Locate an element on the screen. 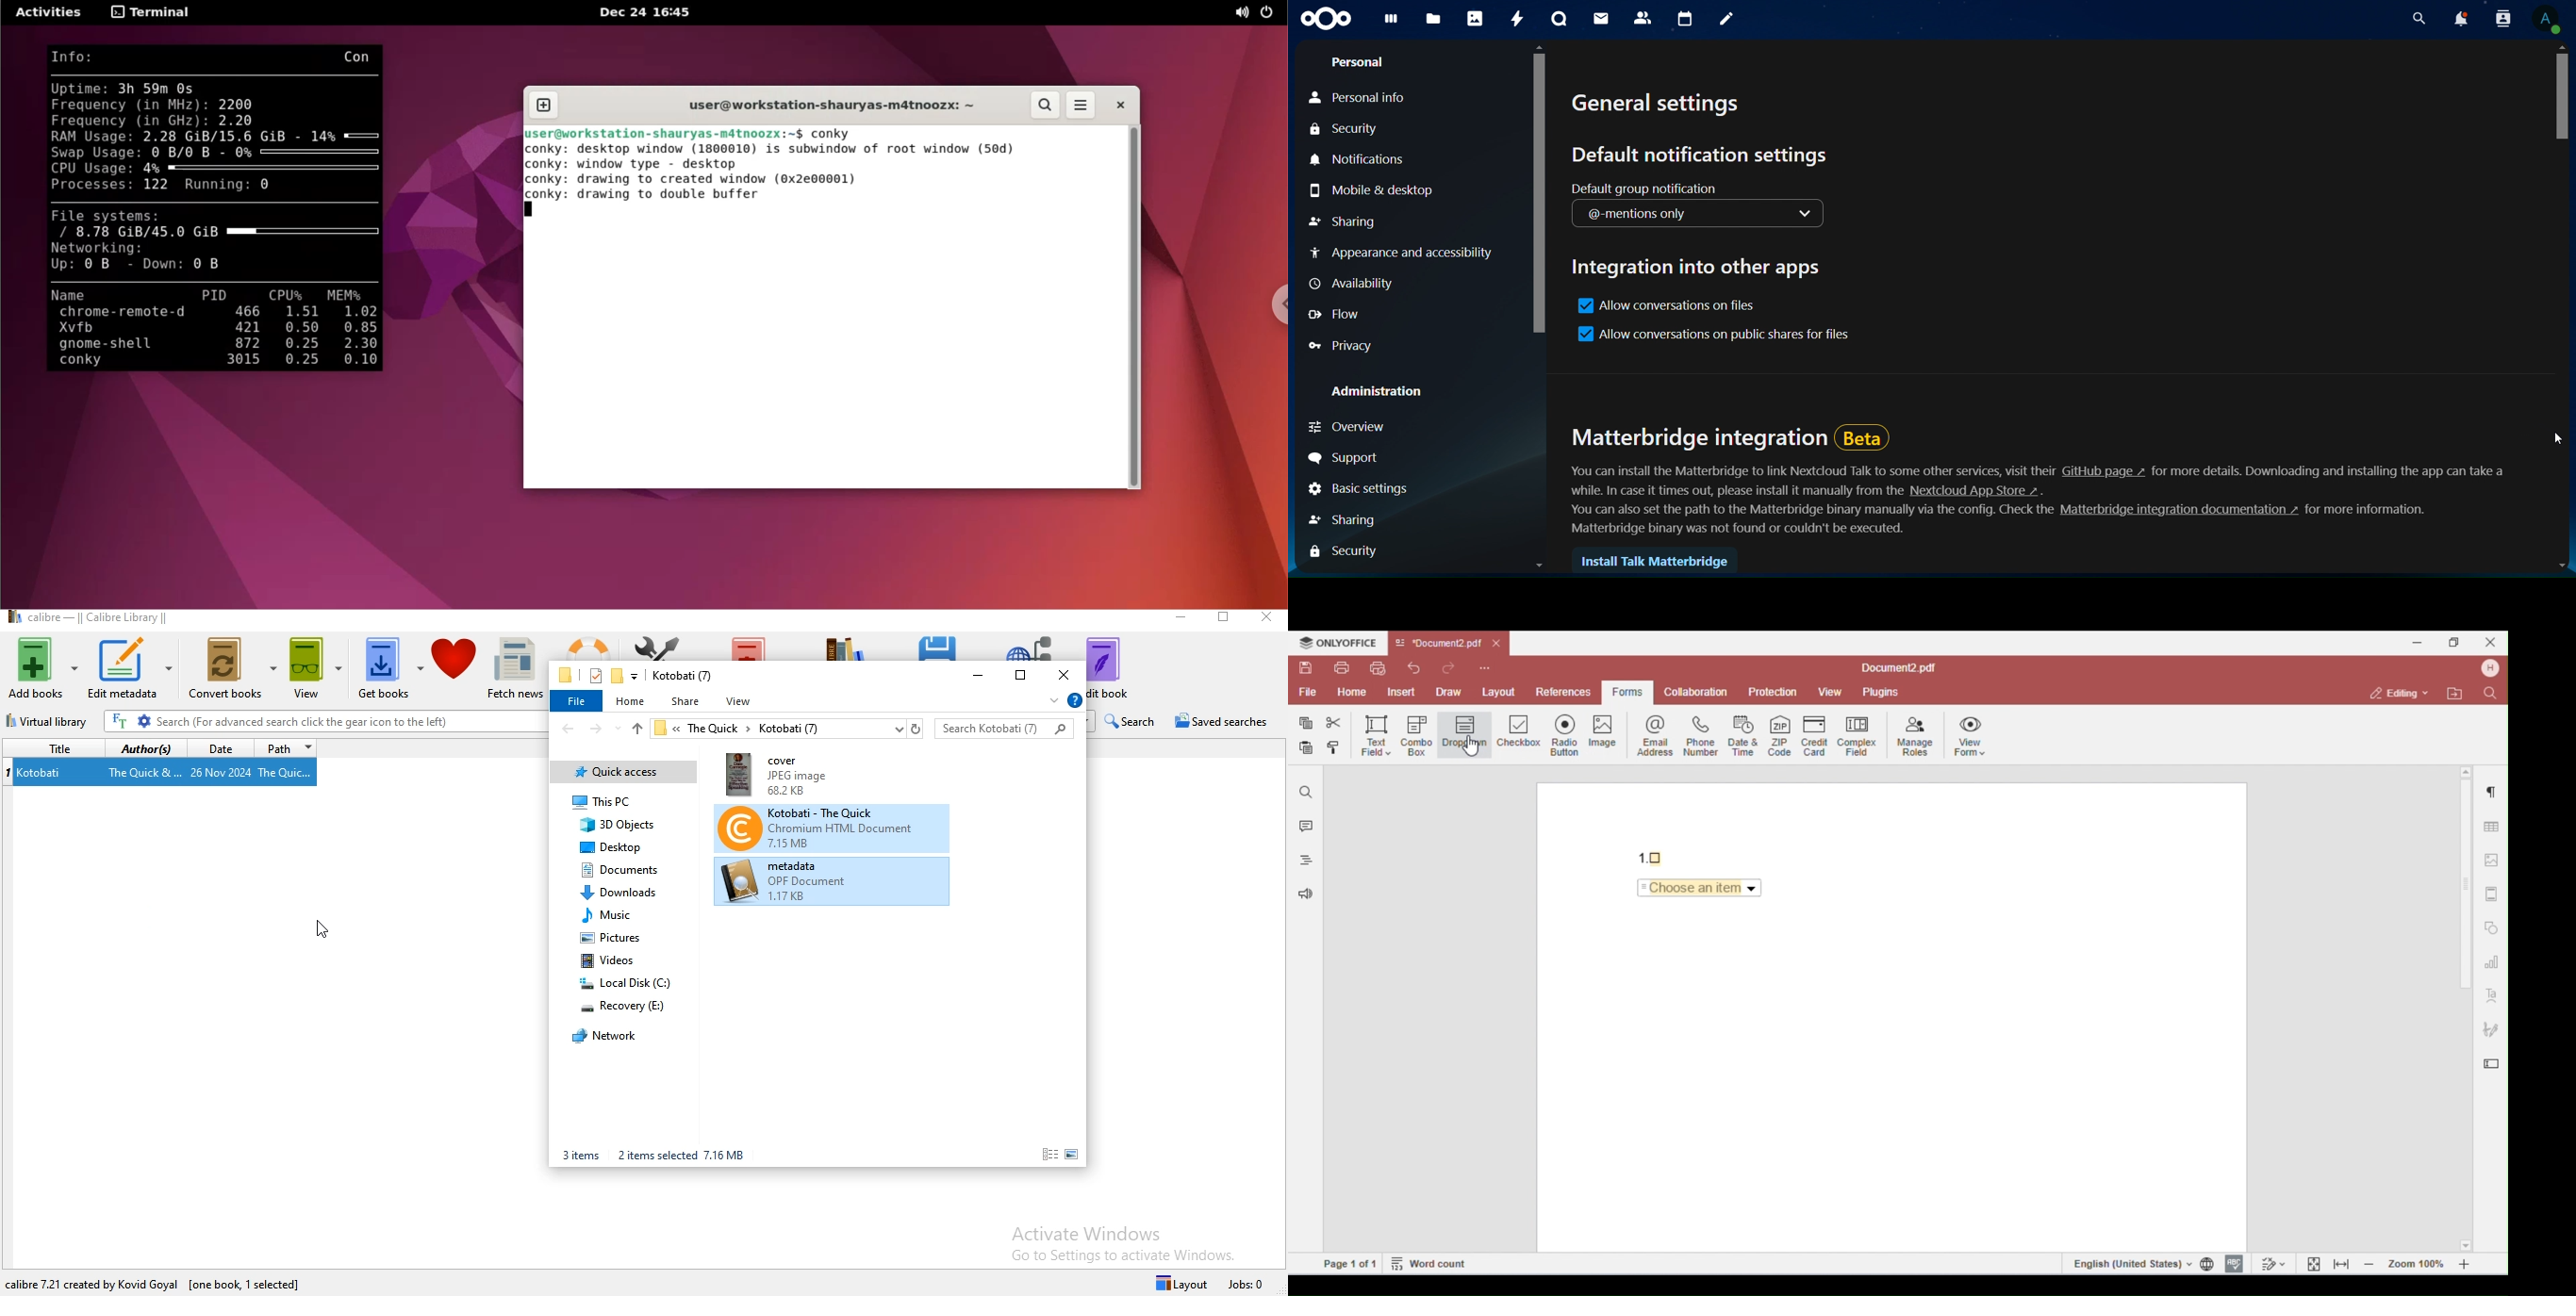 This screenshot has height=1316, width=2576. scroll bar is located at coordinates (2555, 101).